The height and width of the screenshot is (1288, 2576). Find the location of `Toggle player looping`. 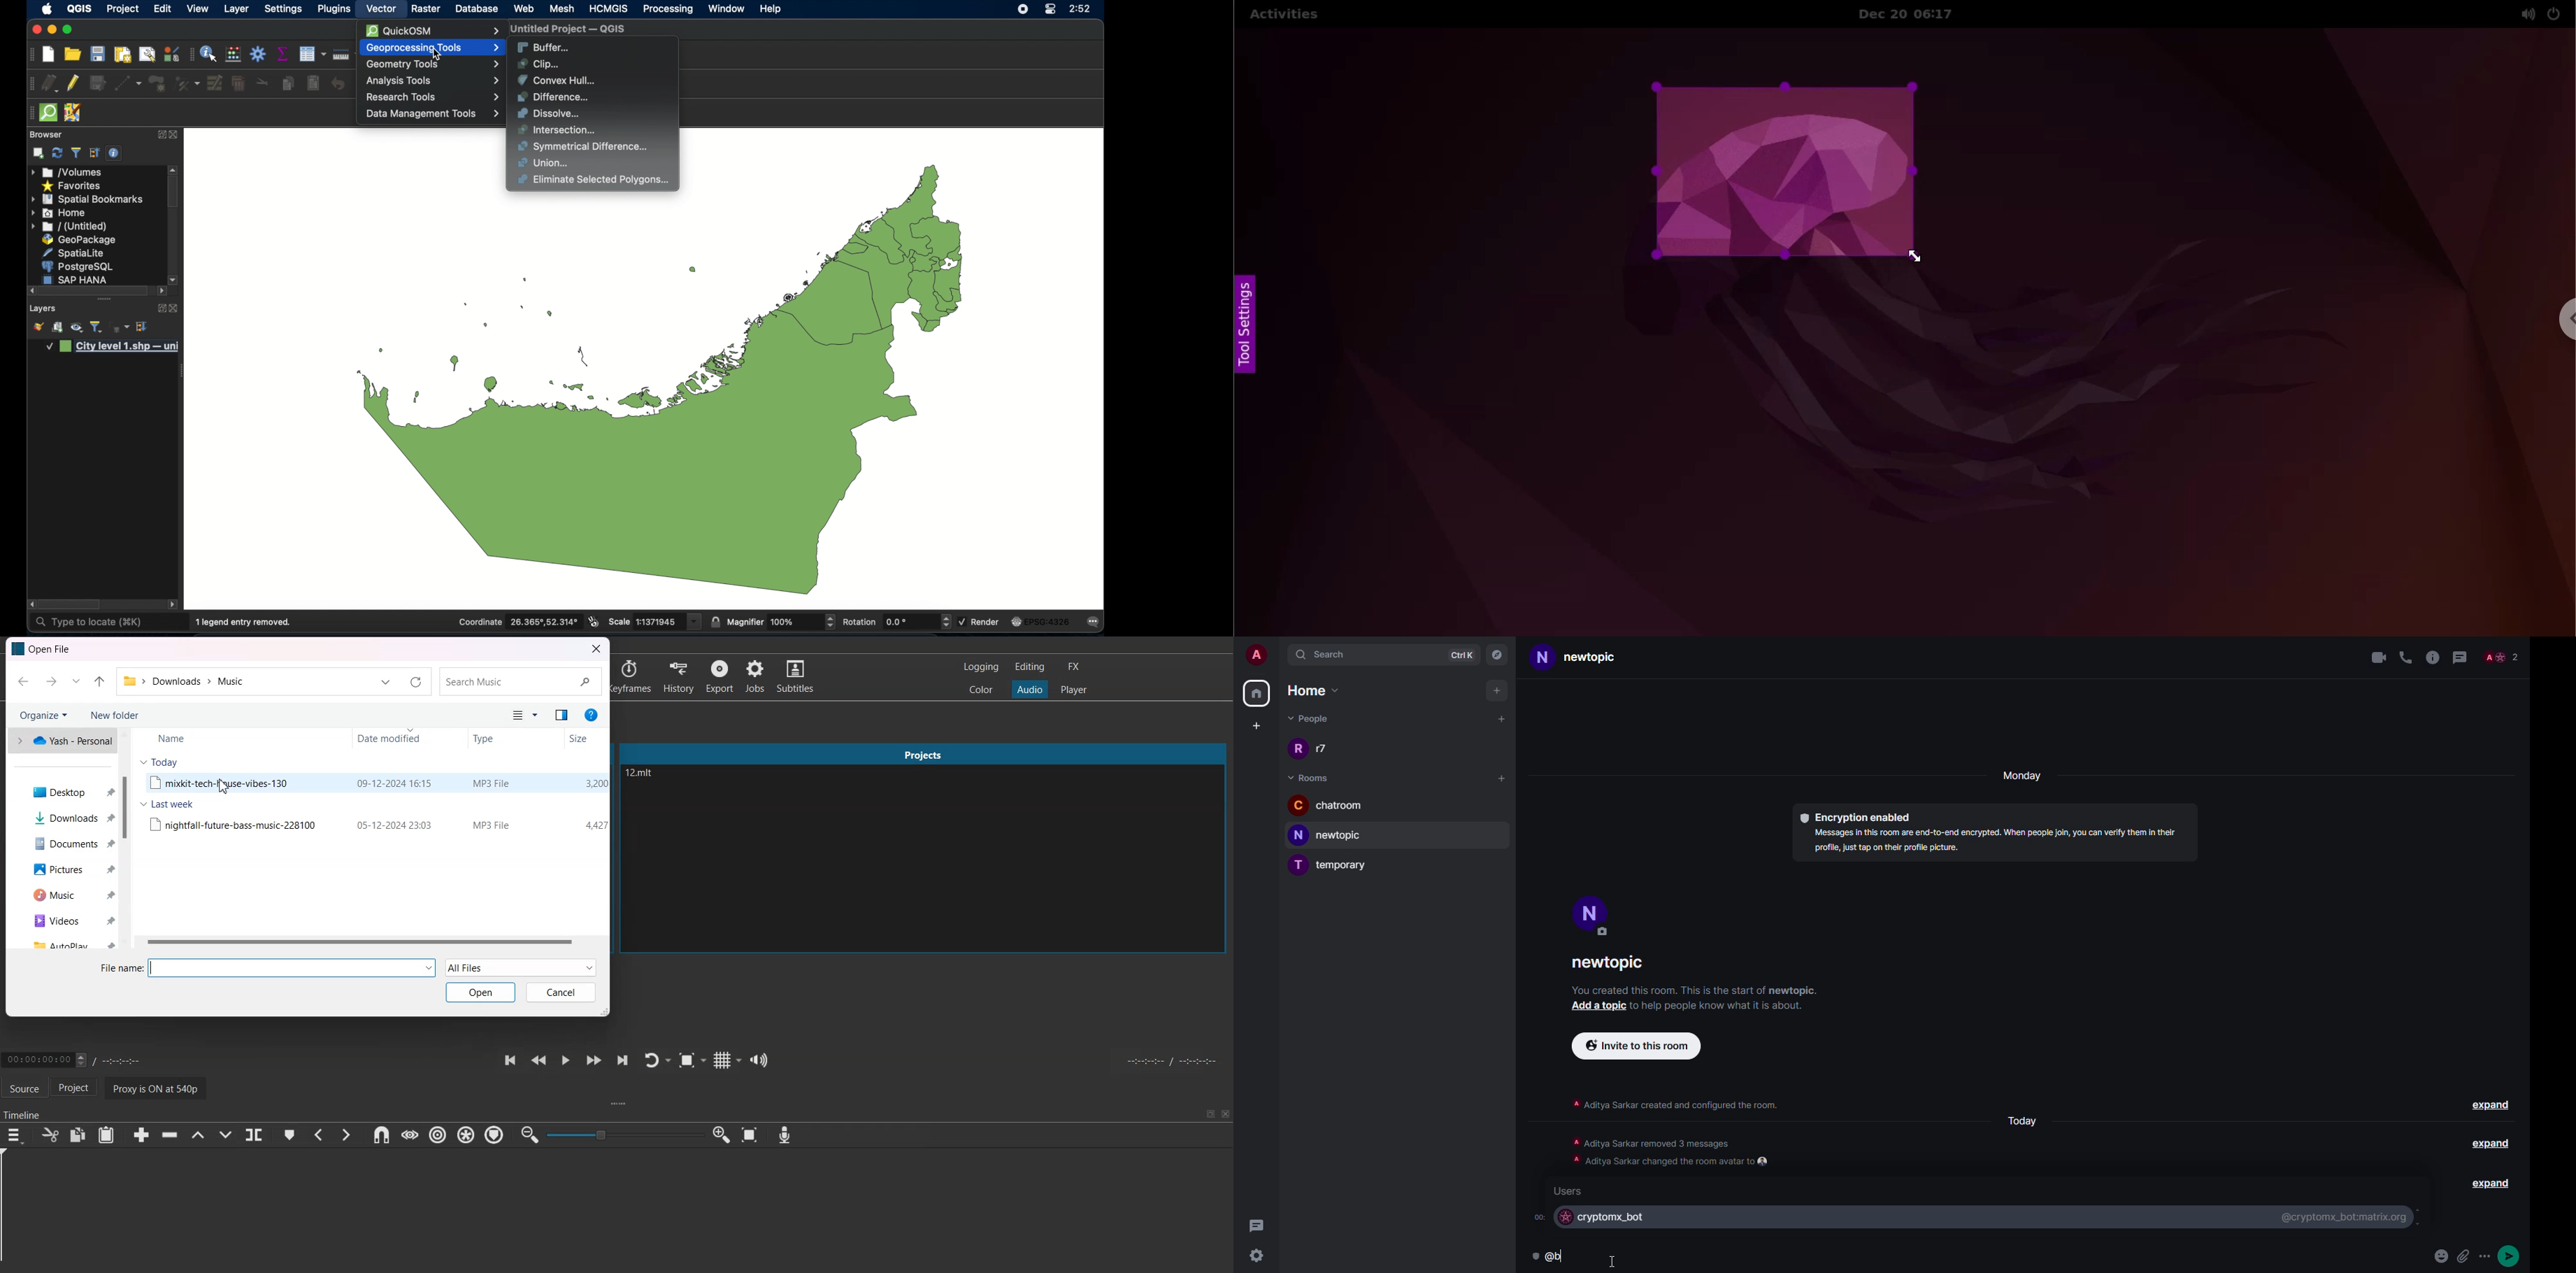

Toggle player looping is located at coordinates (657, 1060).